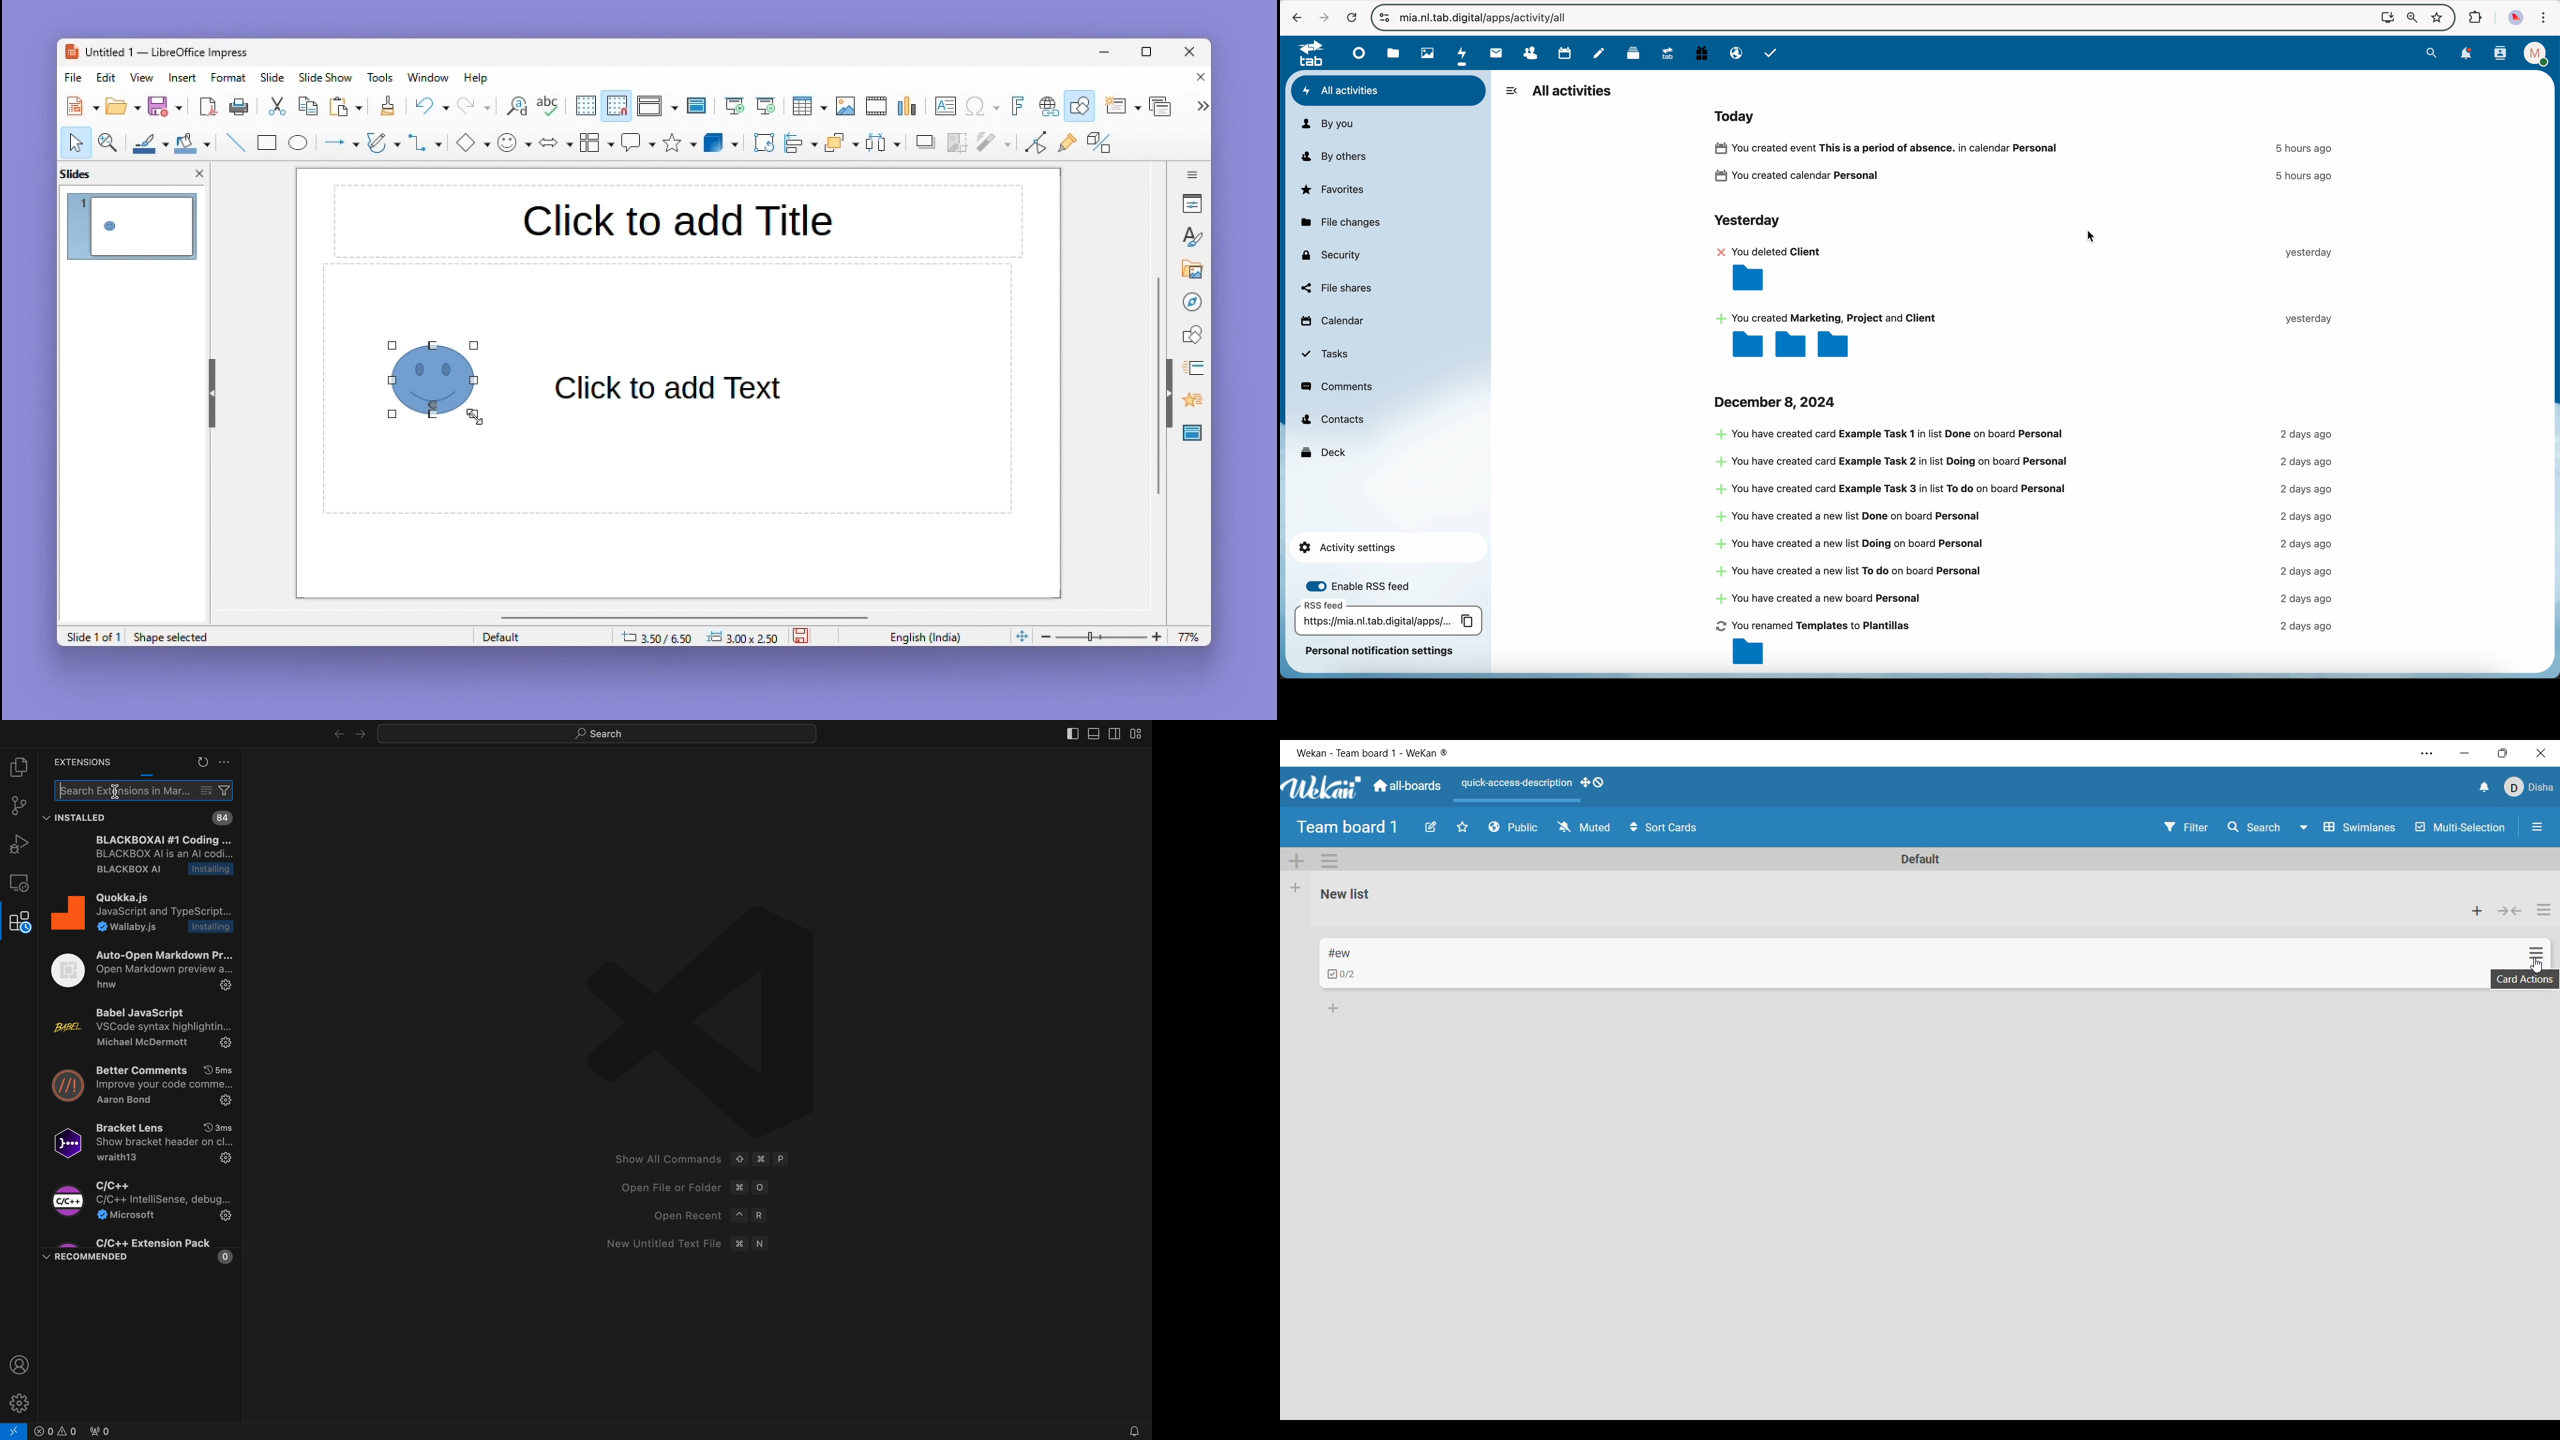  What do you see at coordinates (1331, 323) in the screenshot?
I see `calendar` at bounding box center [1331, 323].